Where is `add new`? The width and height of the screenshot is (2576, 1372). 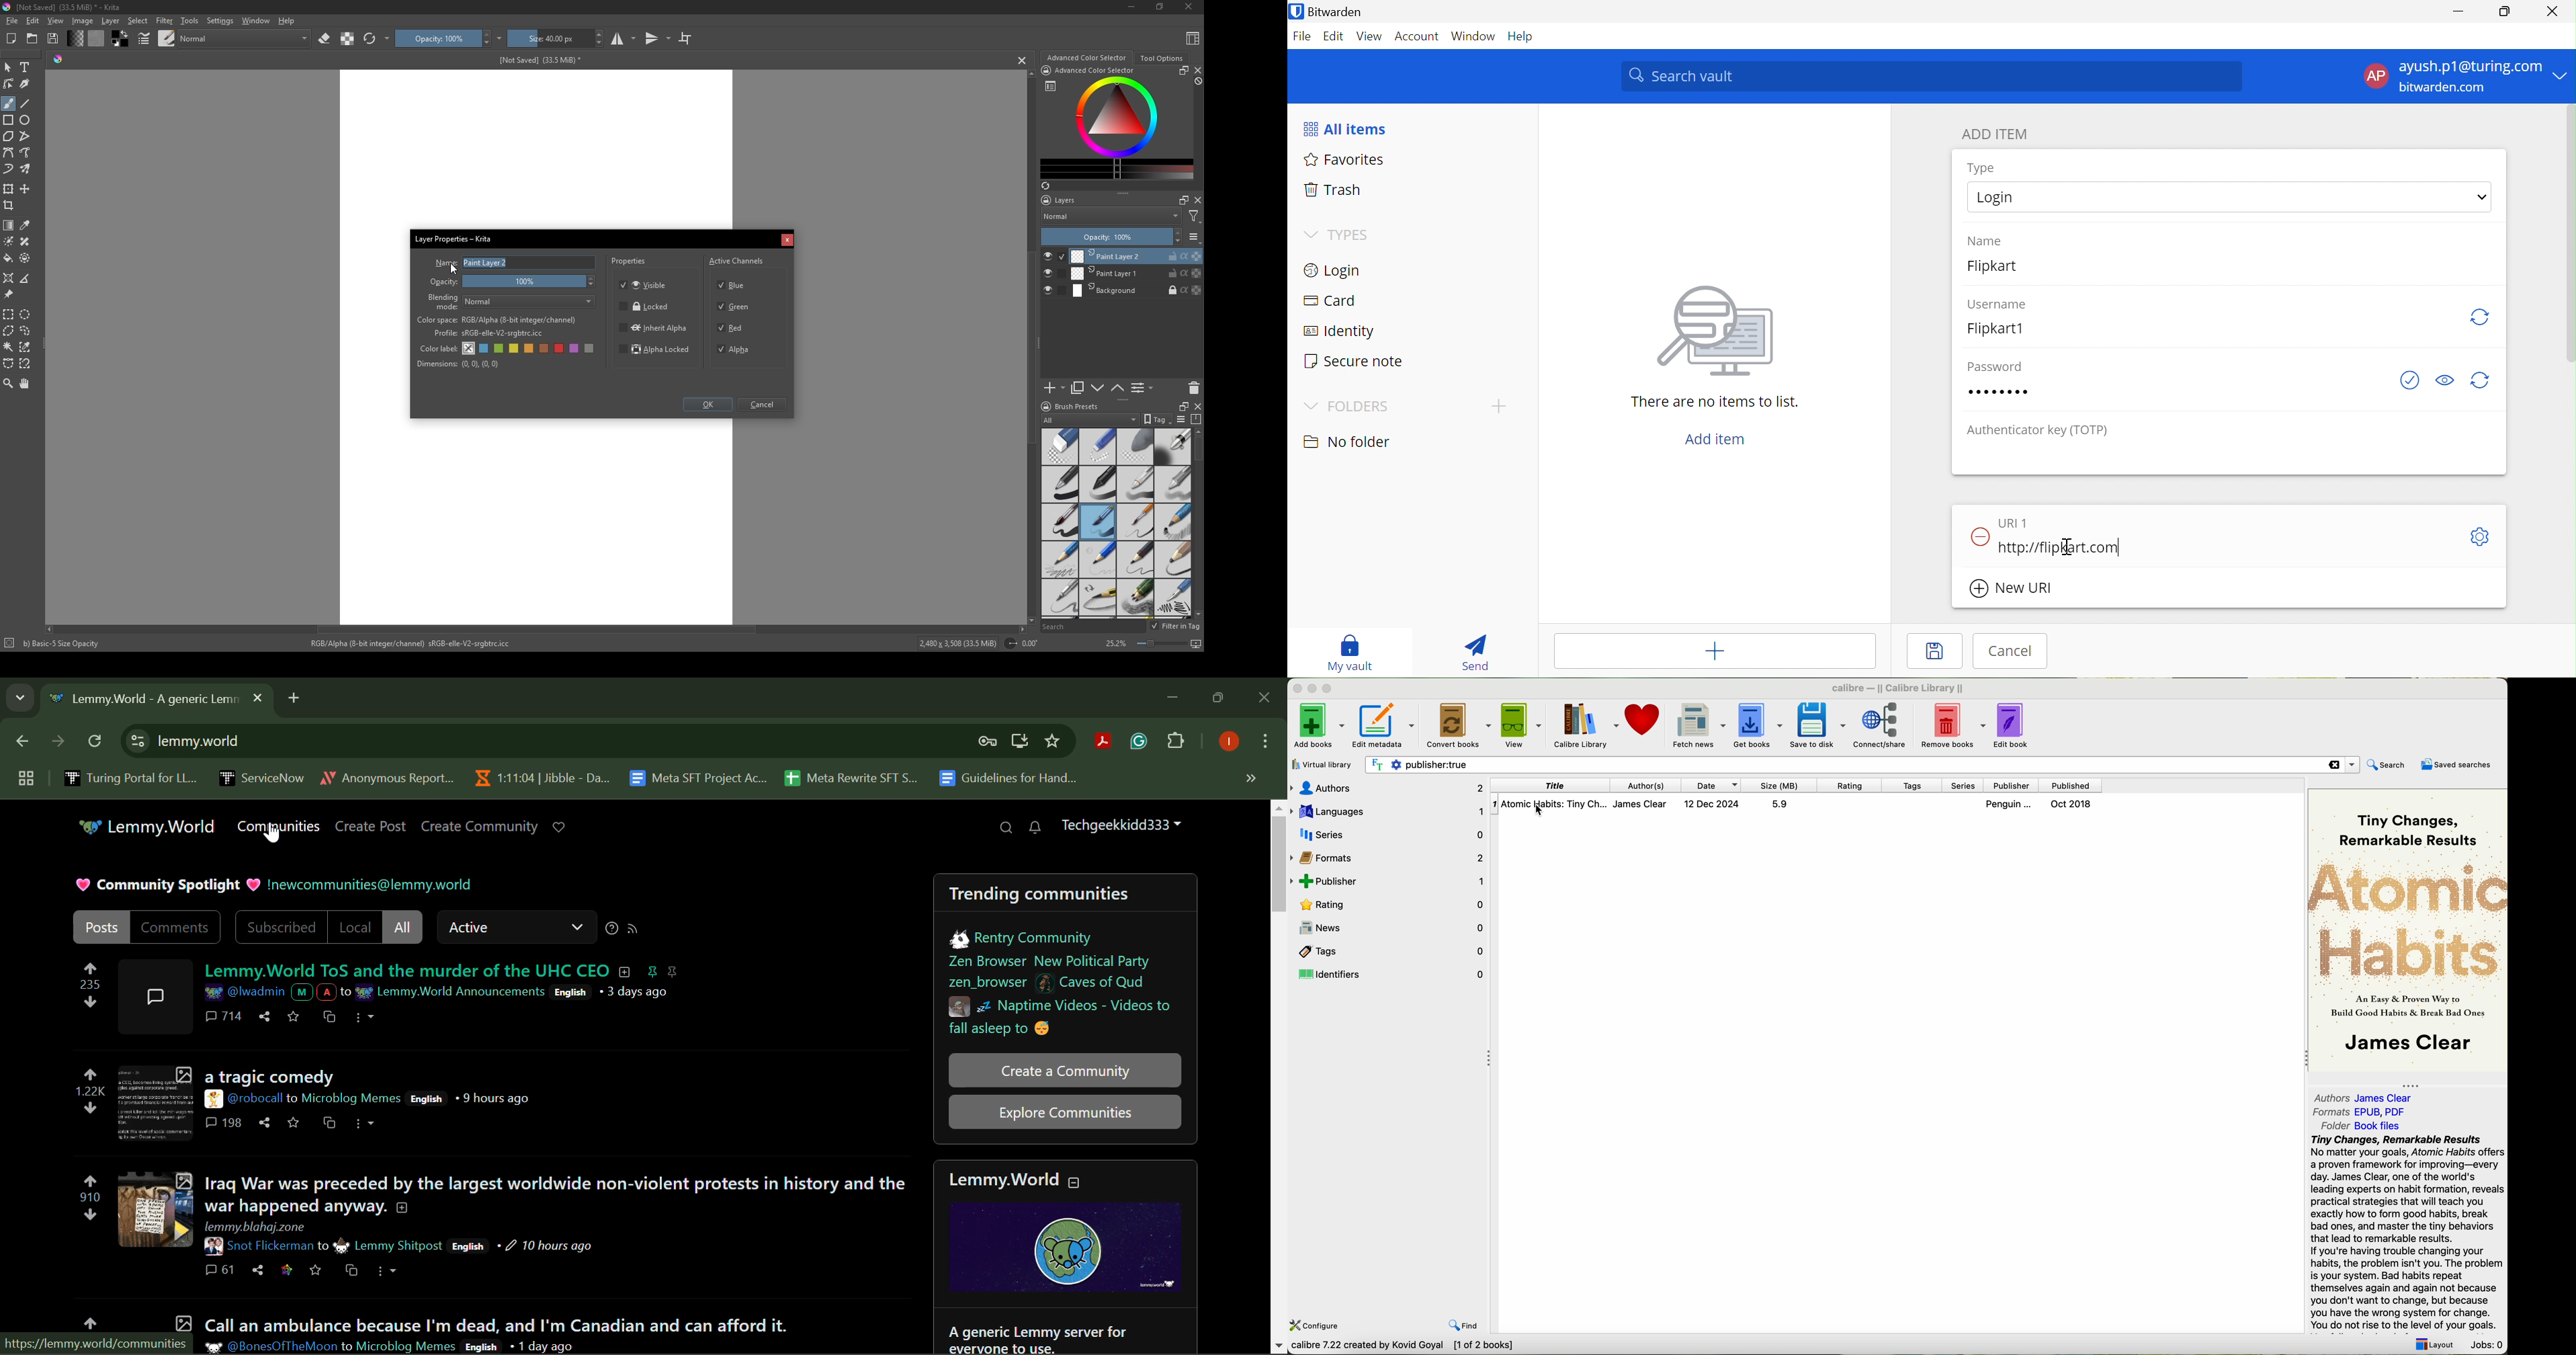
add new is located at coordinates (1054, 388).